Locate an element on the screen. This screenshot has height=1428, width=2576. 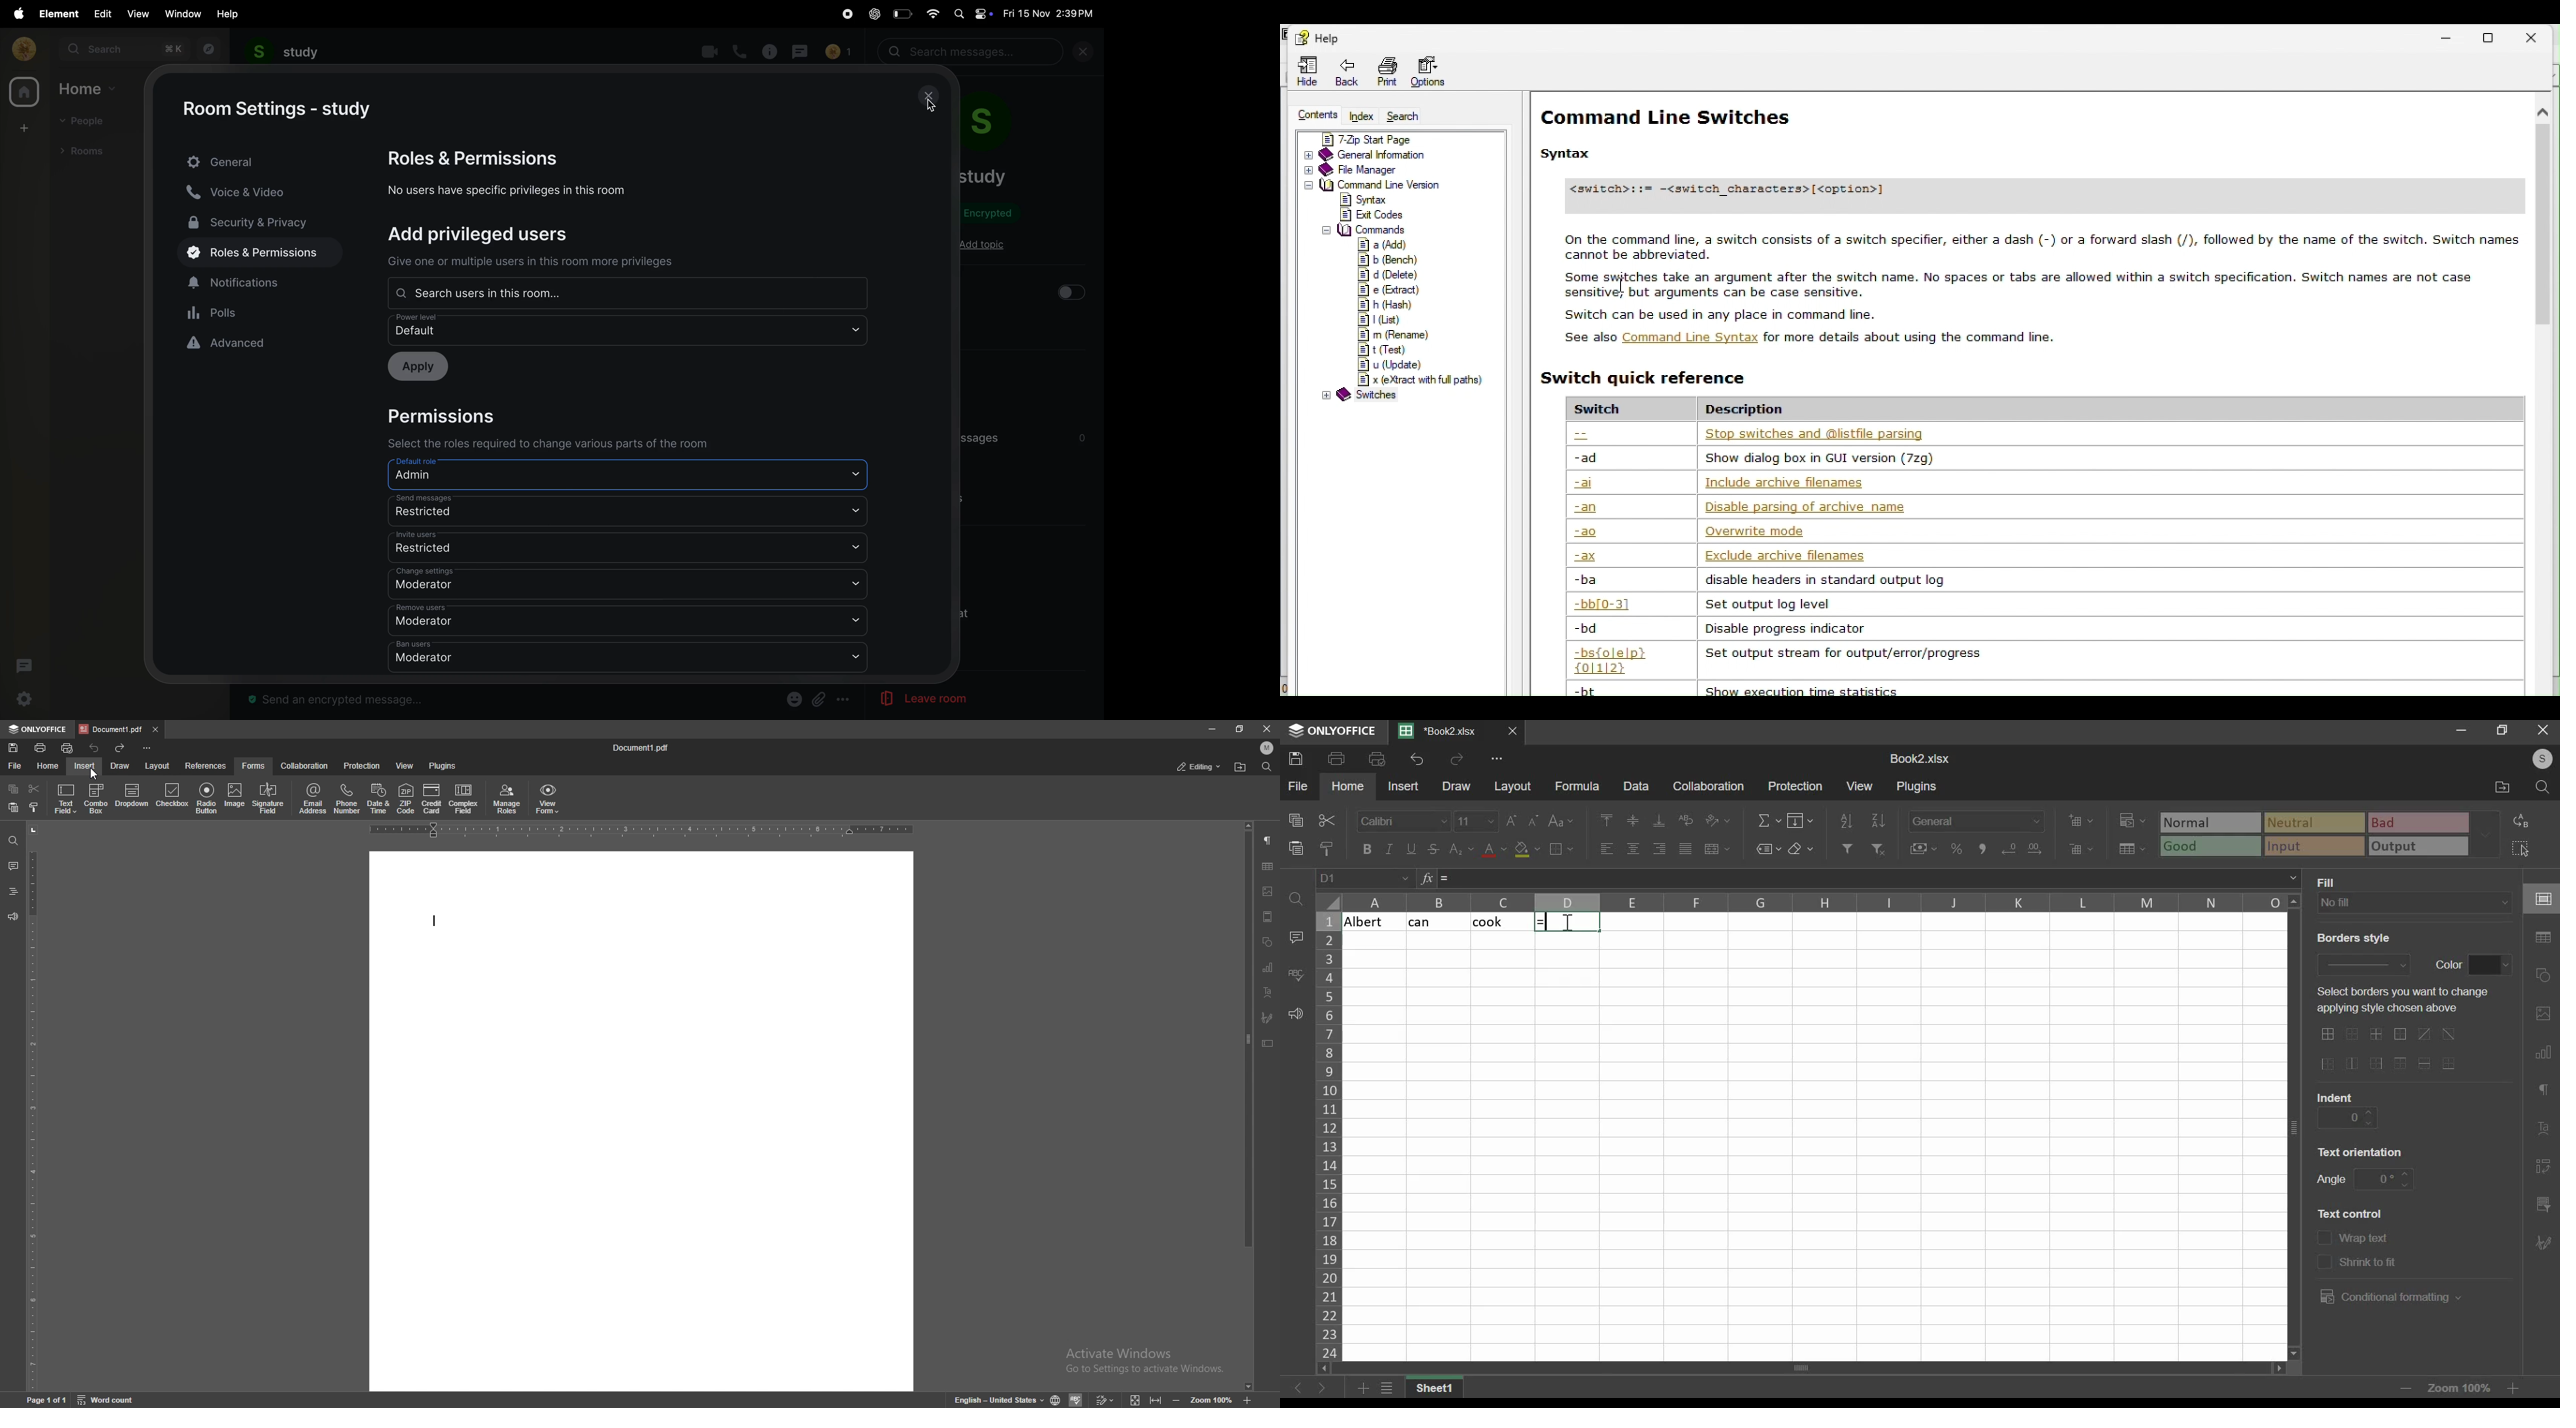
file is located at coordinates (1297, 785).